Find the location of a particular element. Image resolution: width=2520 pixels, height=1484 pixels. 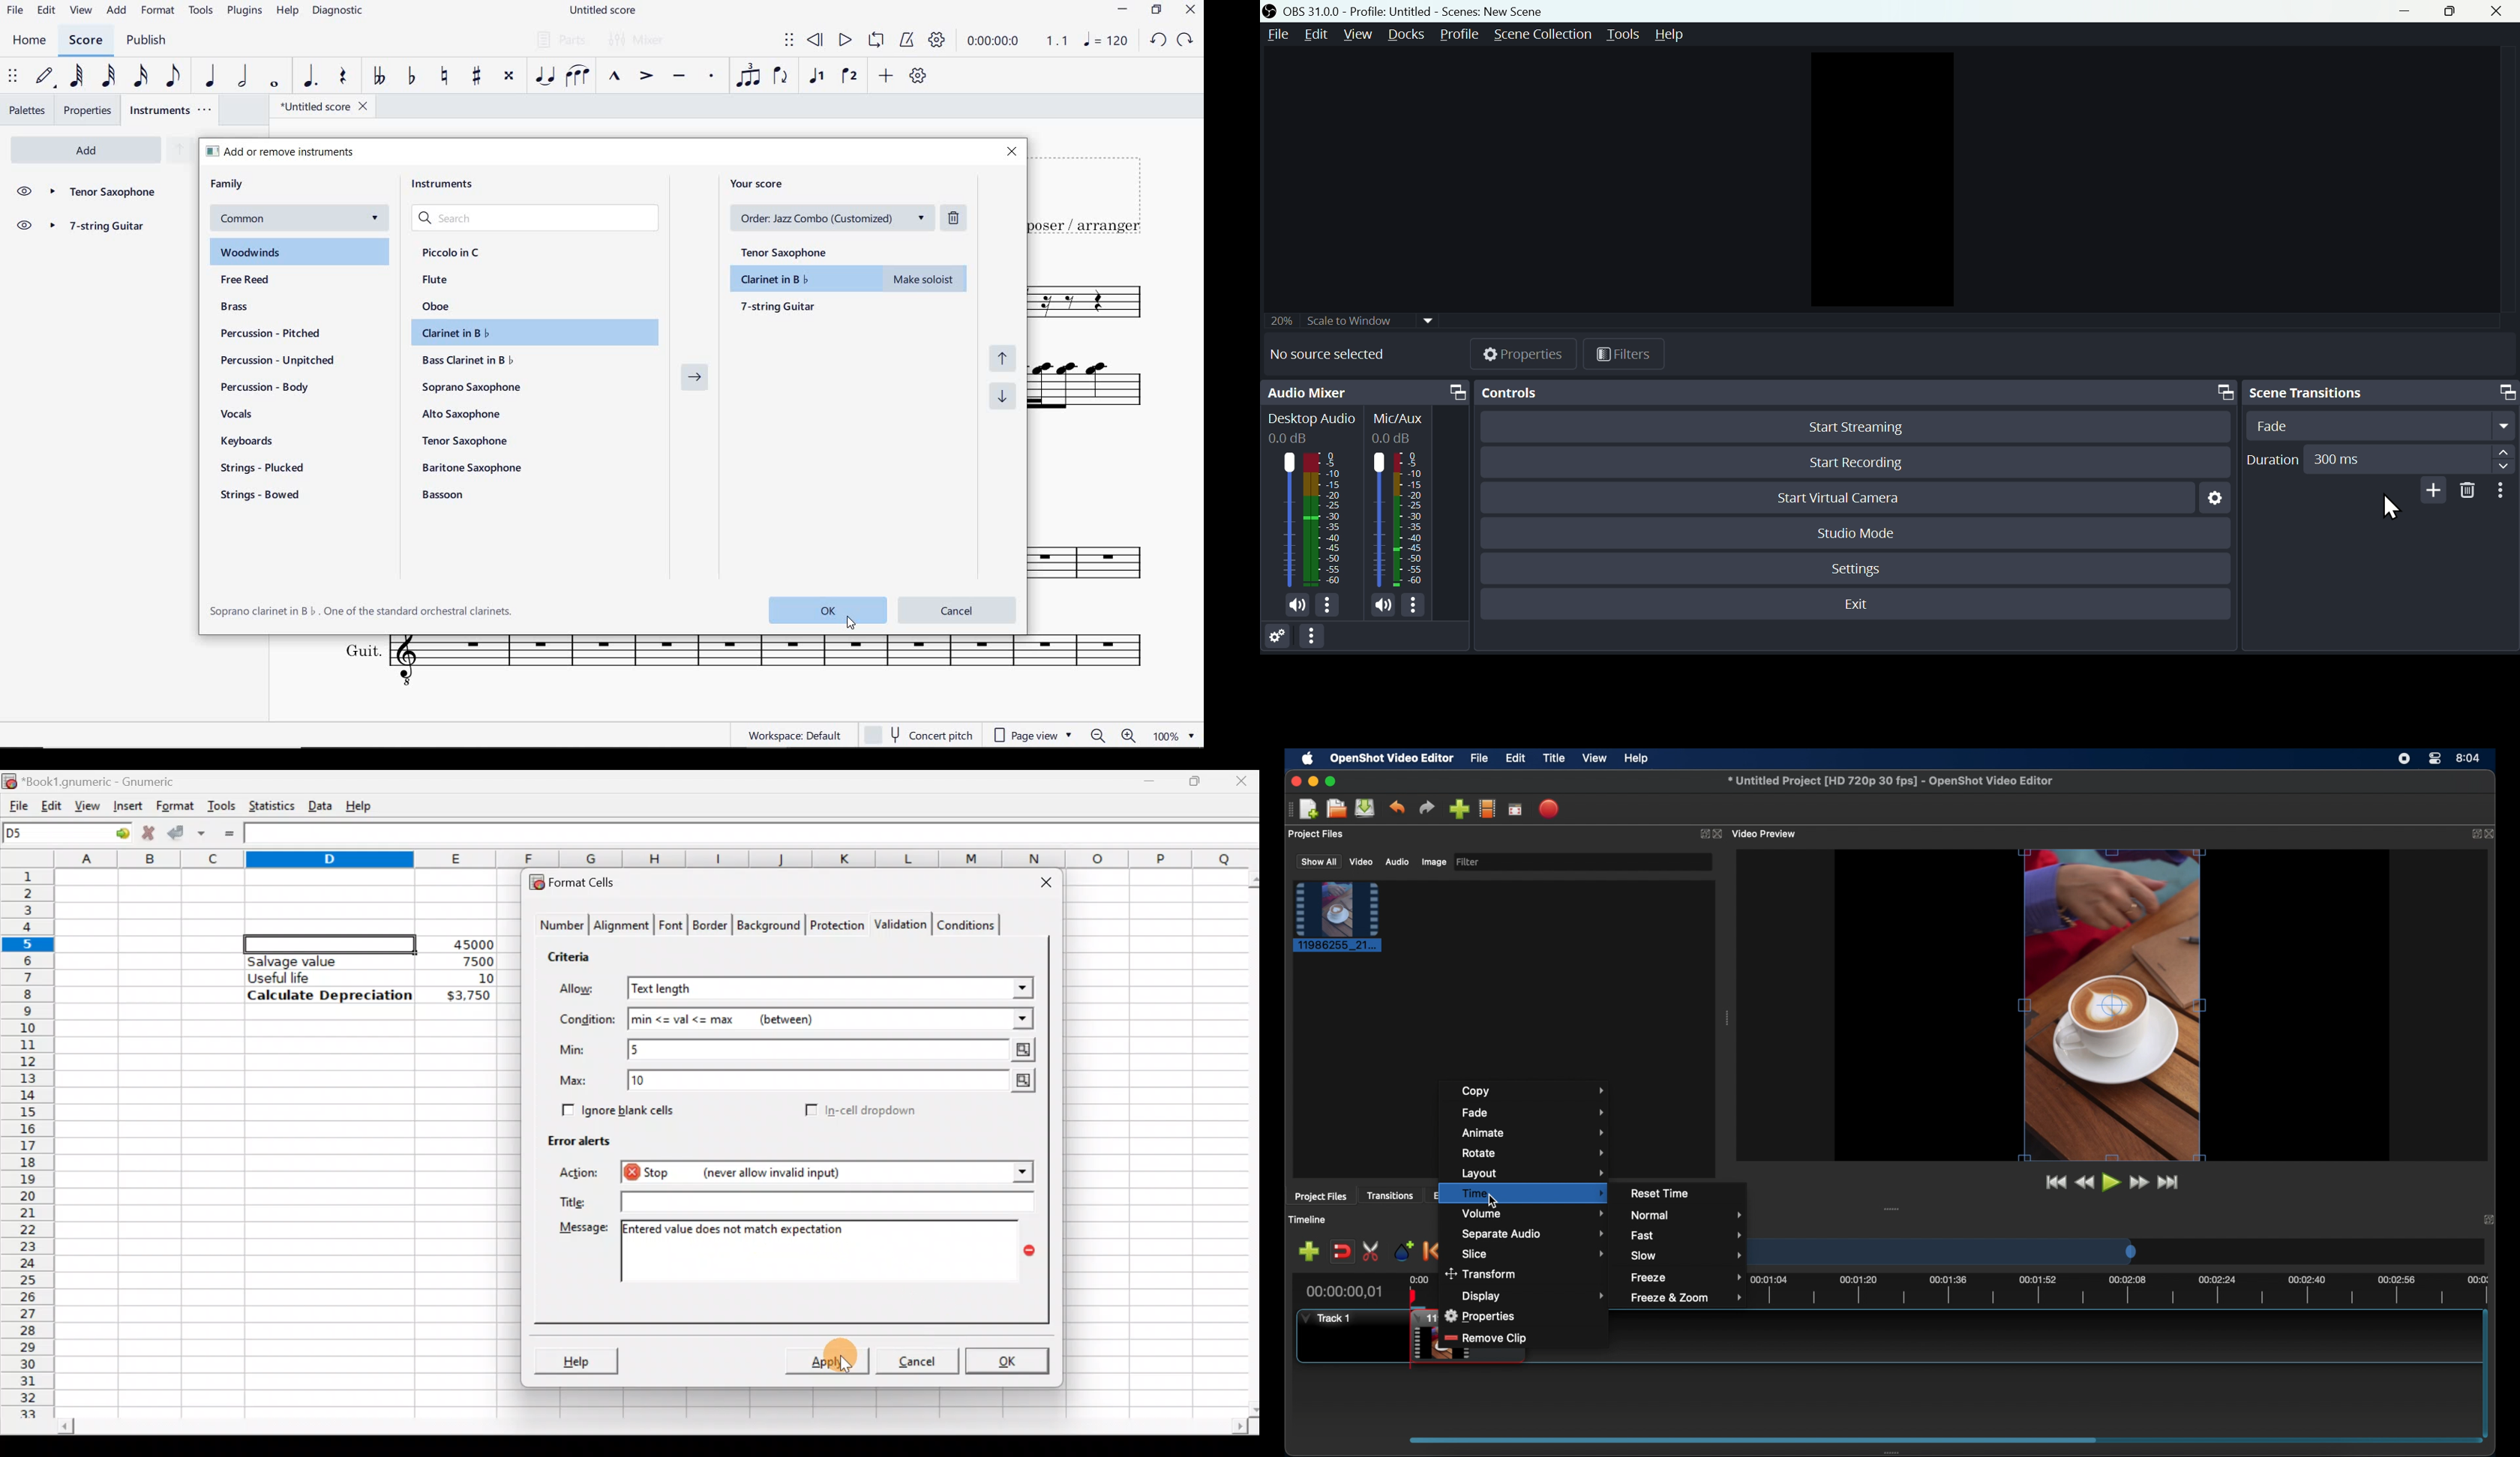

View is located at coordinates (88, 805).